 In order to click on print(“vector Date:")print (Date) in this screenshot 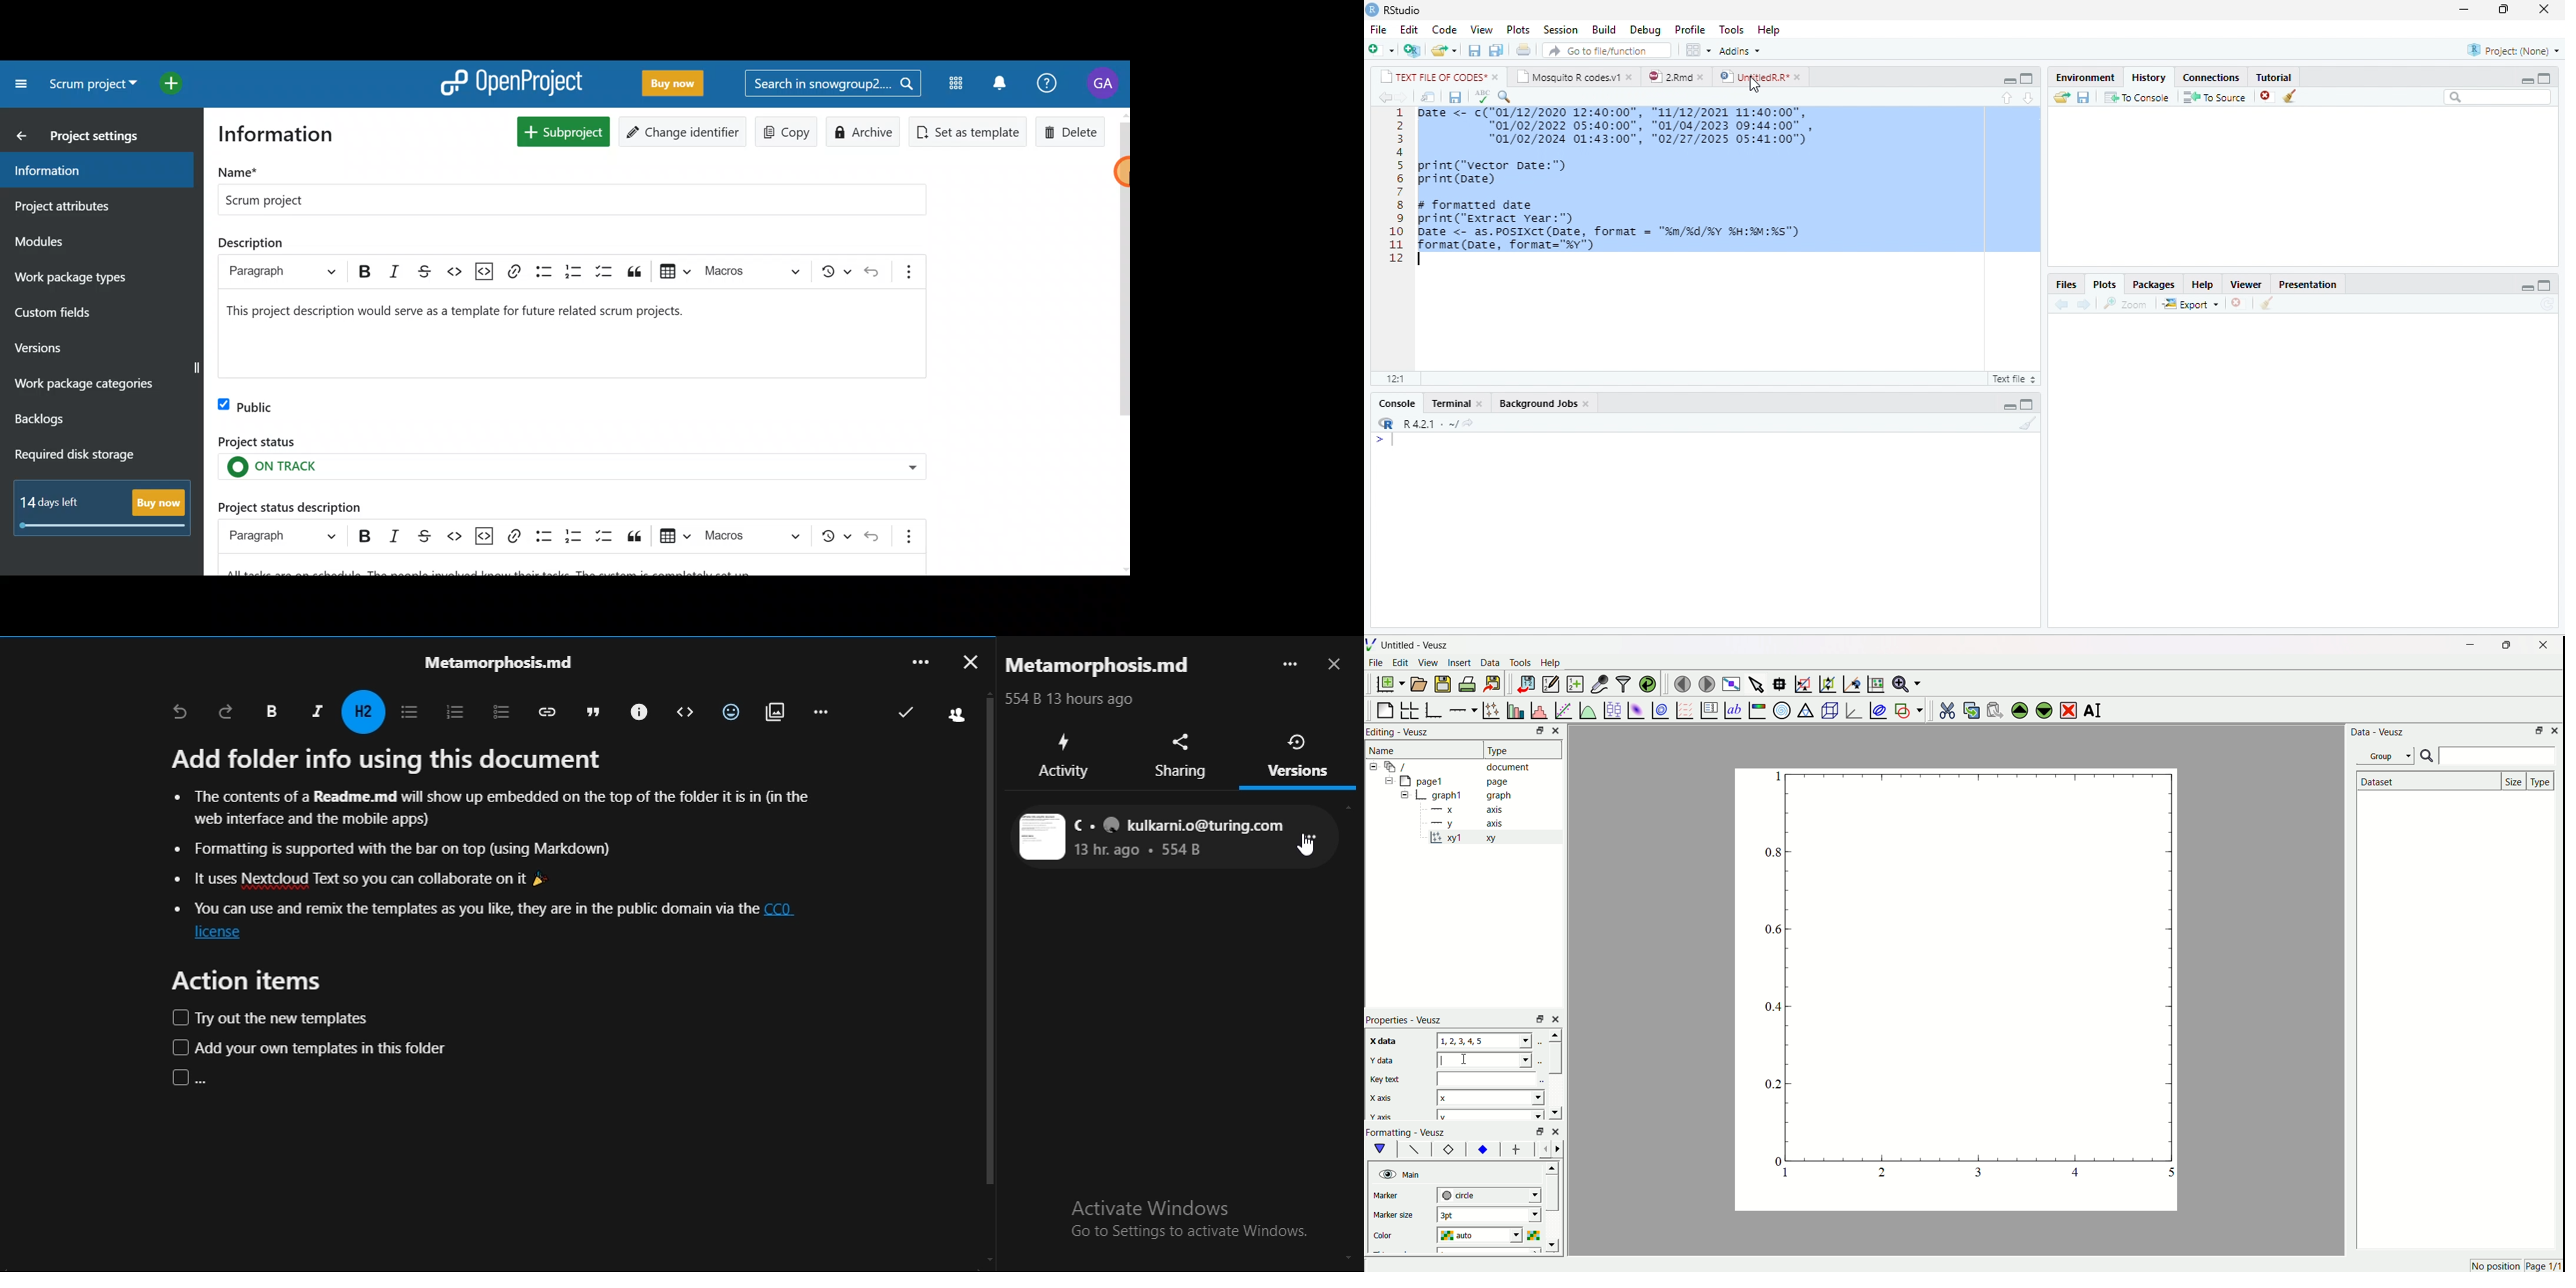, I will do `click(1493, 173)`.